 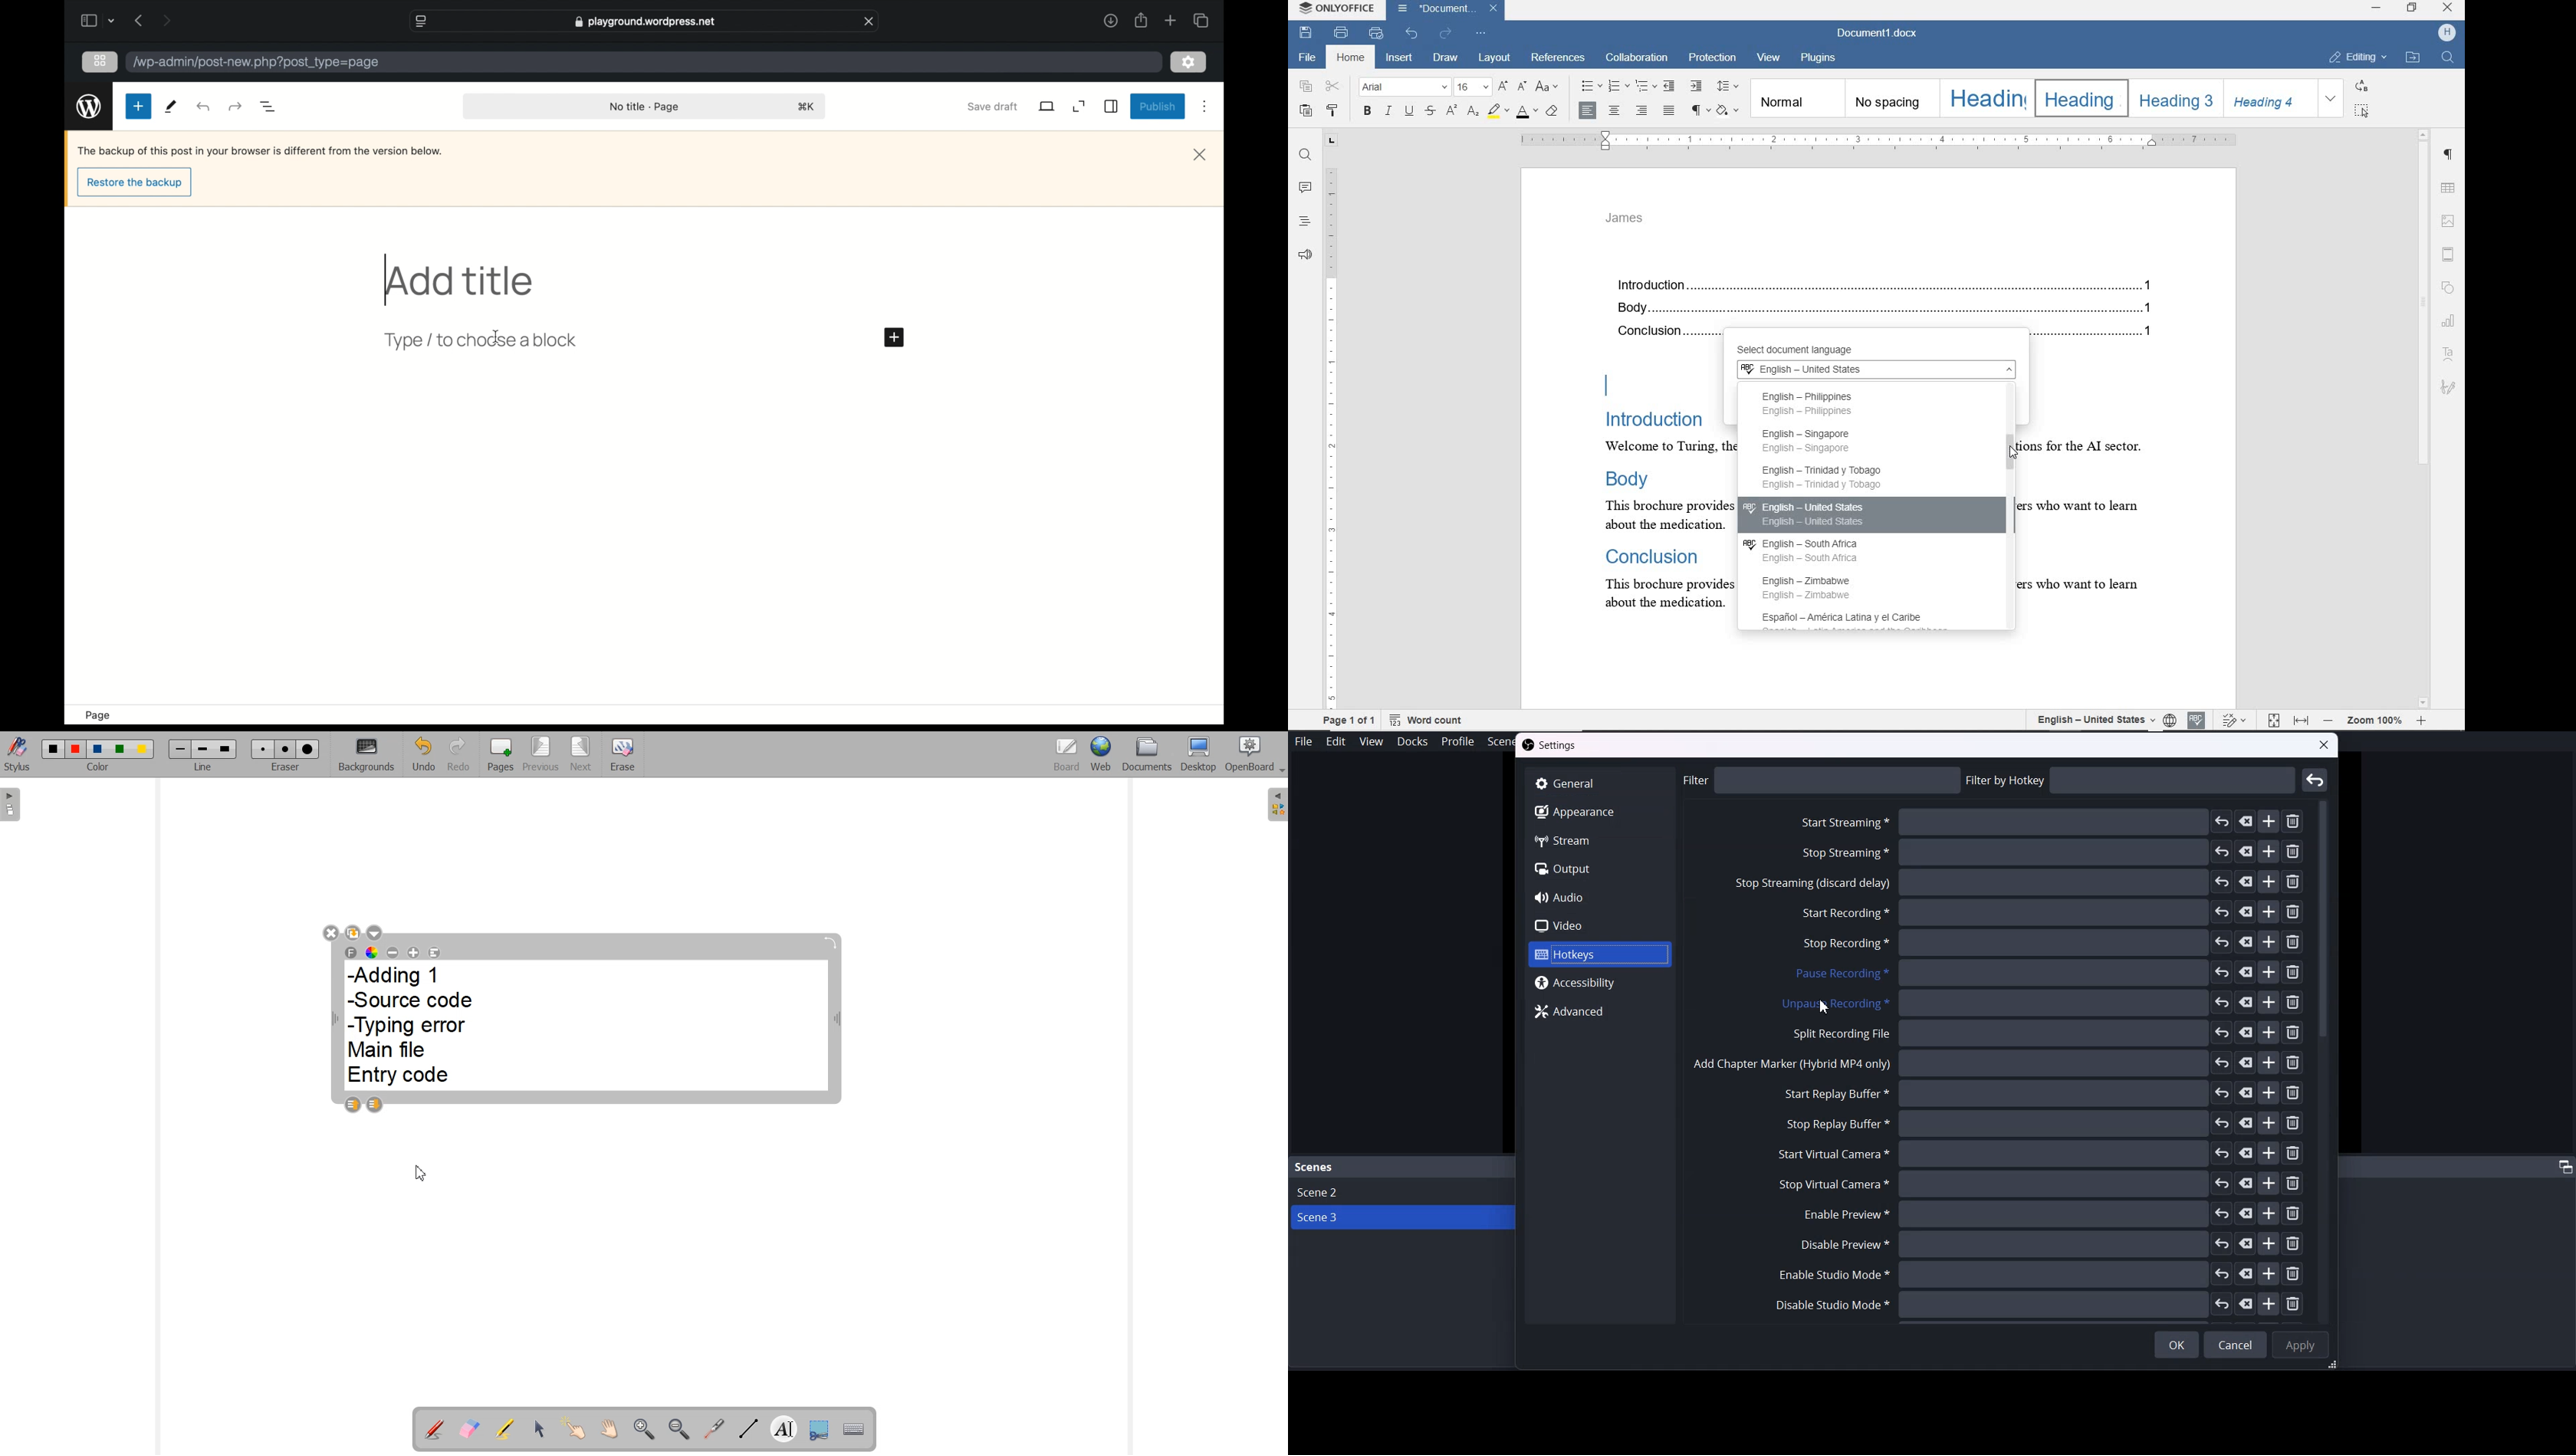 I want to click on find, so click(x=1305, y=156).